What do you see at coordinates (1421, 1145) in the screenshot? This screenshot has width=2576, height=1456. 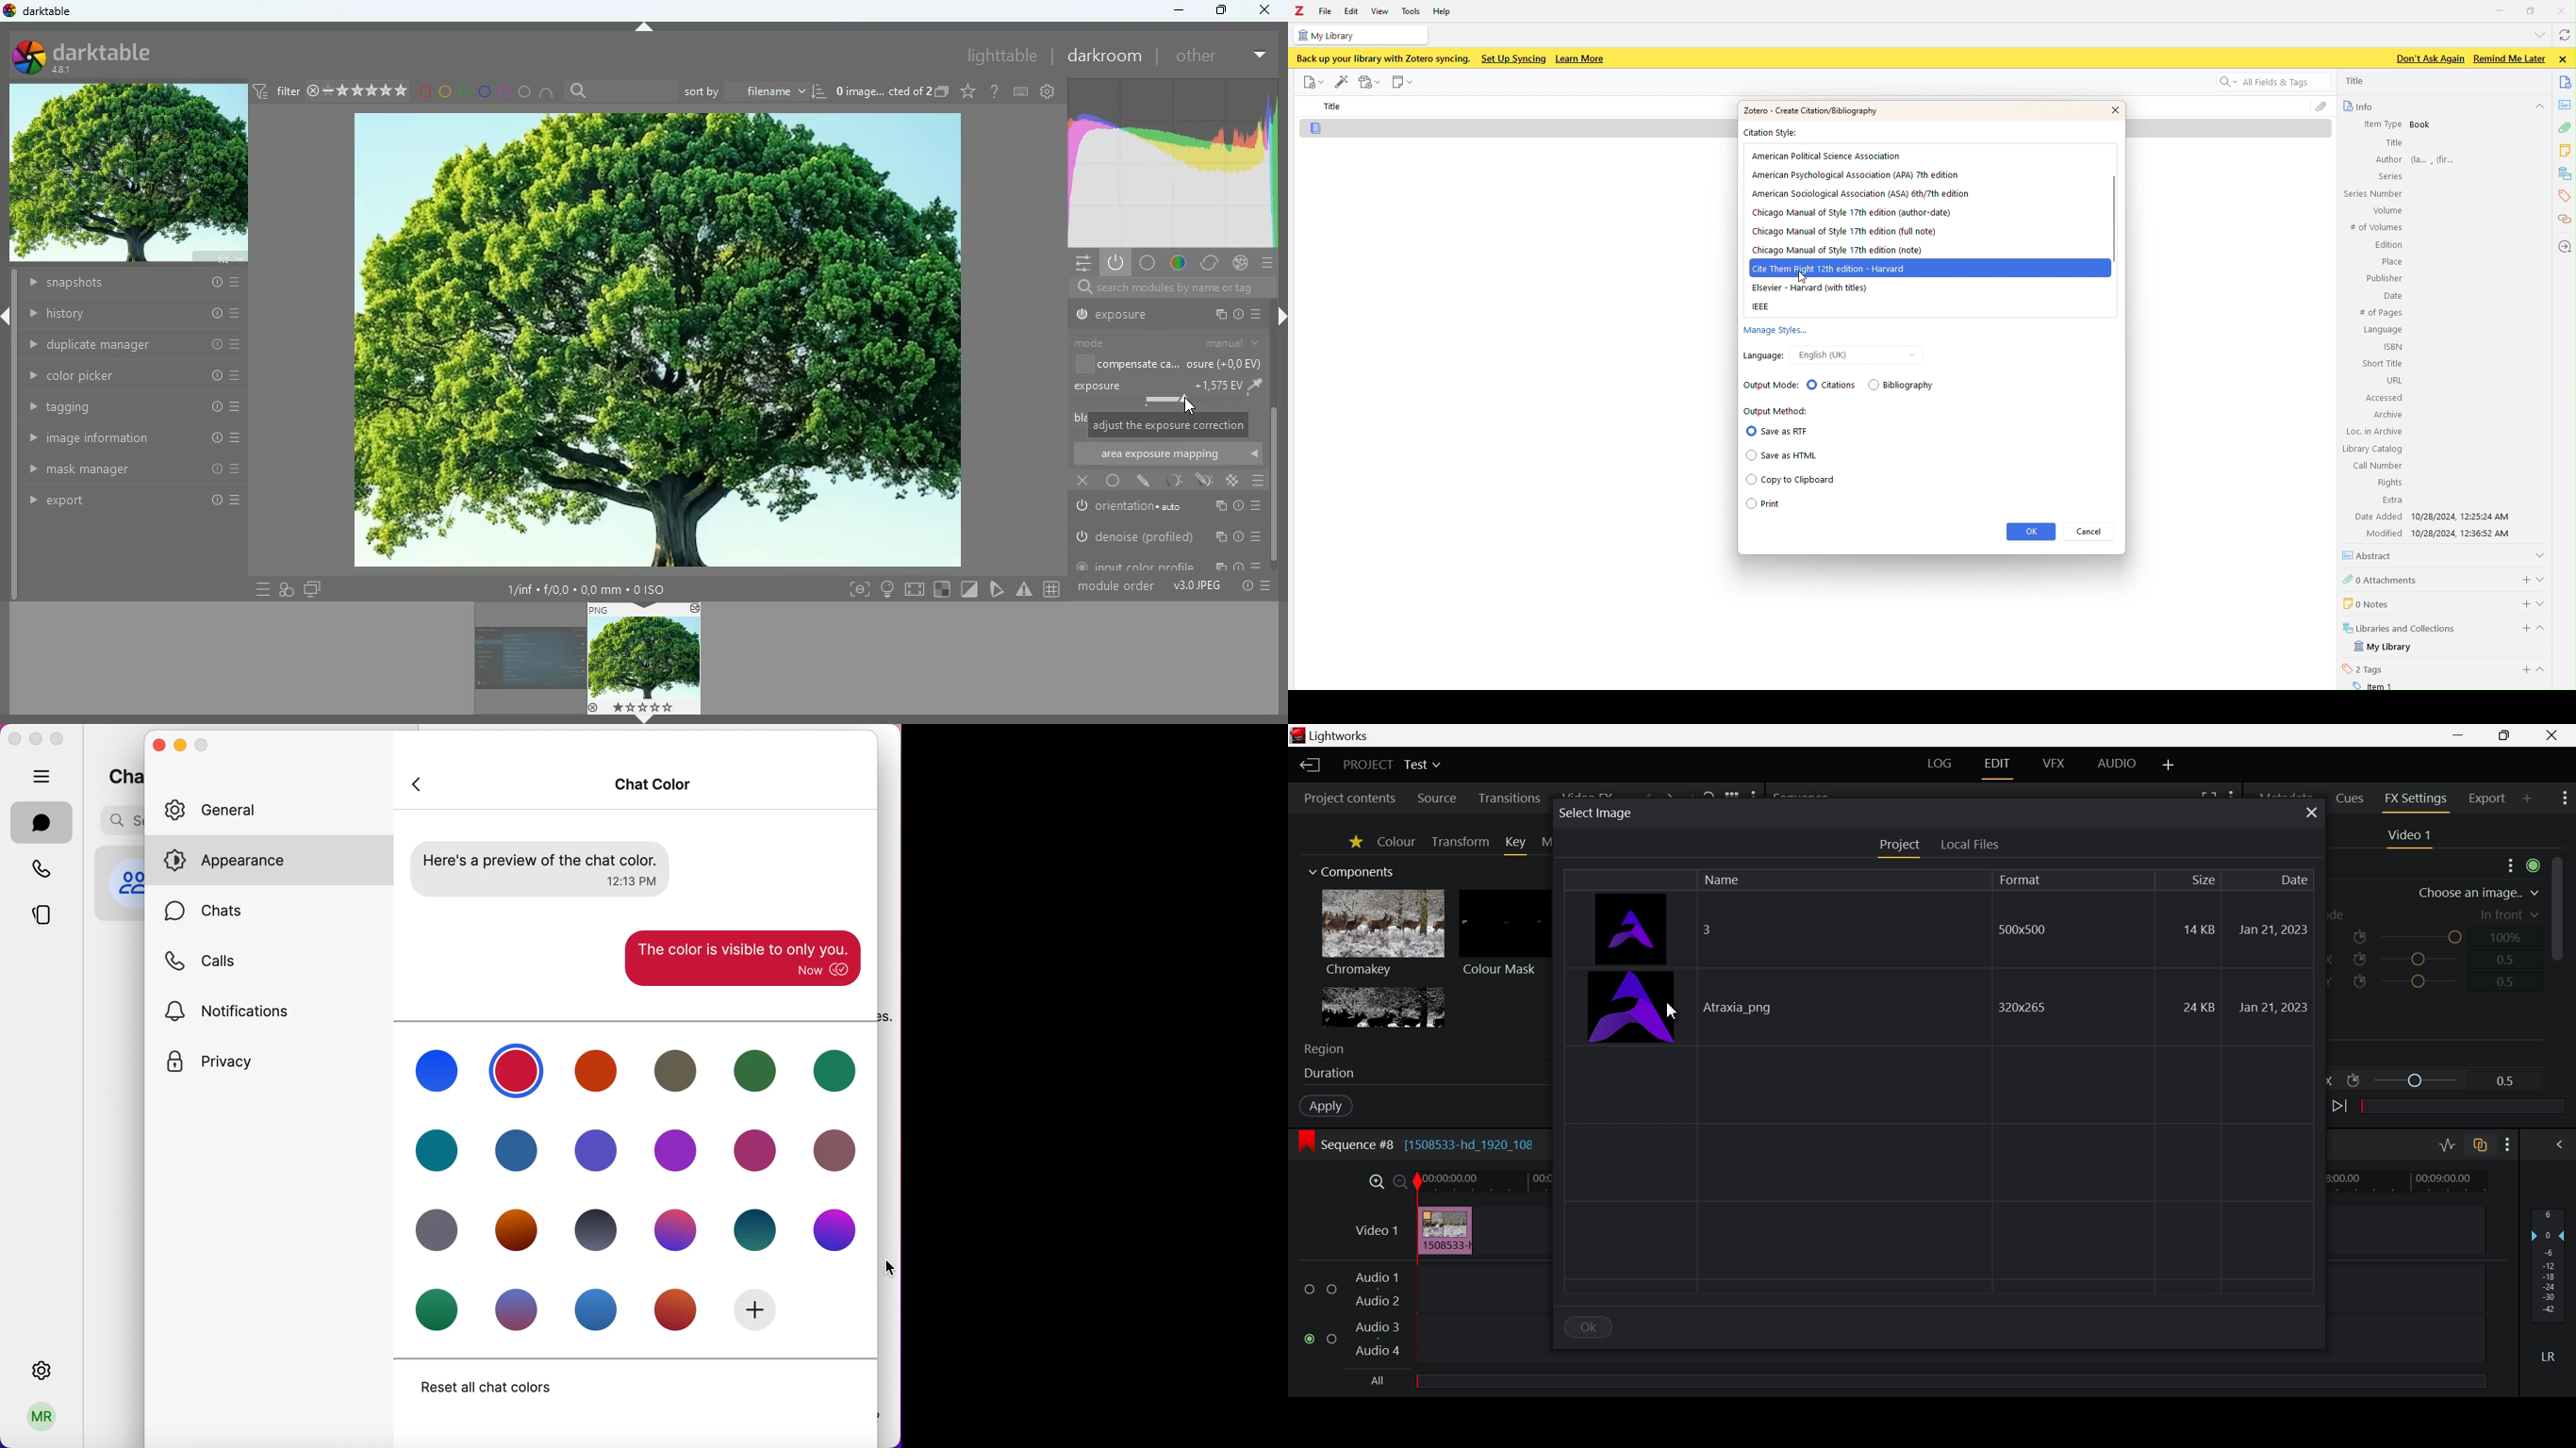 I see `Sequence #8 [1508533-hd_1920_108` at bounding box center [1421, 1145].